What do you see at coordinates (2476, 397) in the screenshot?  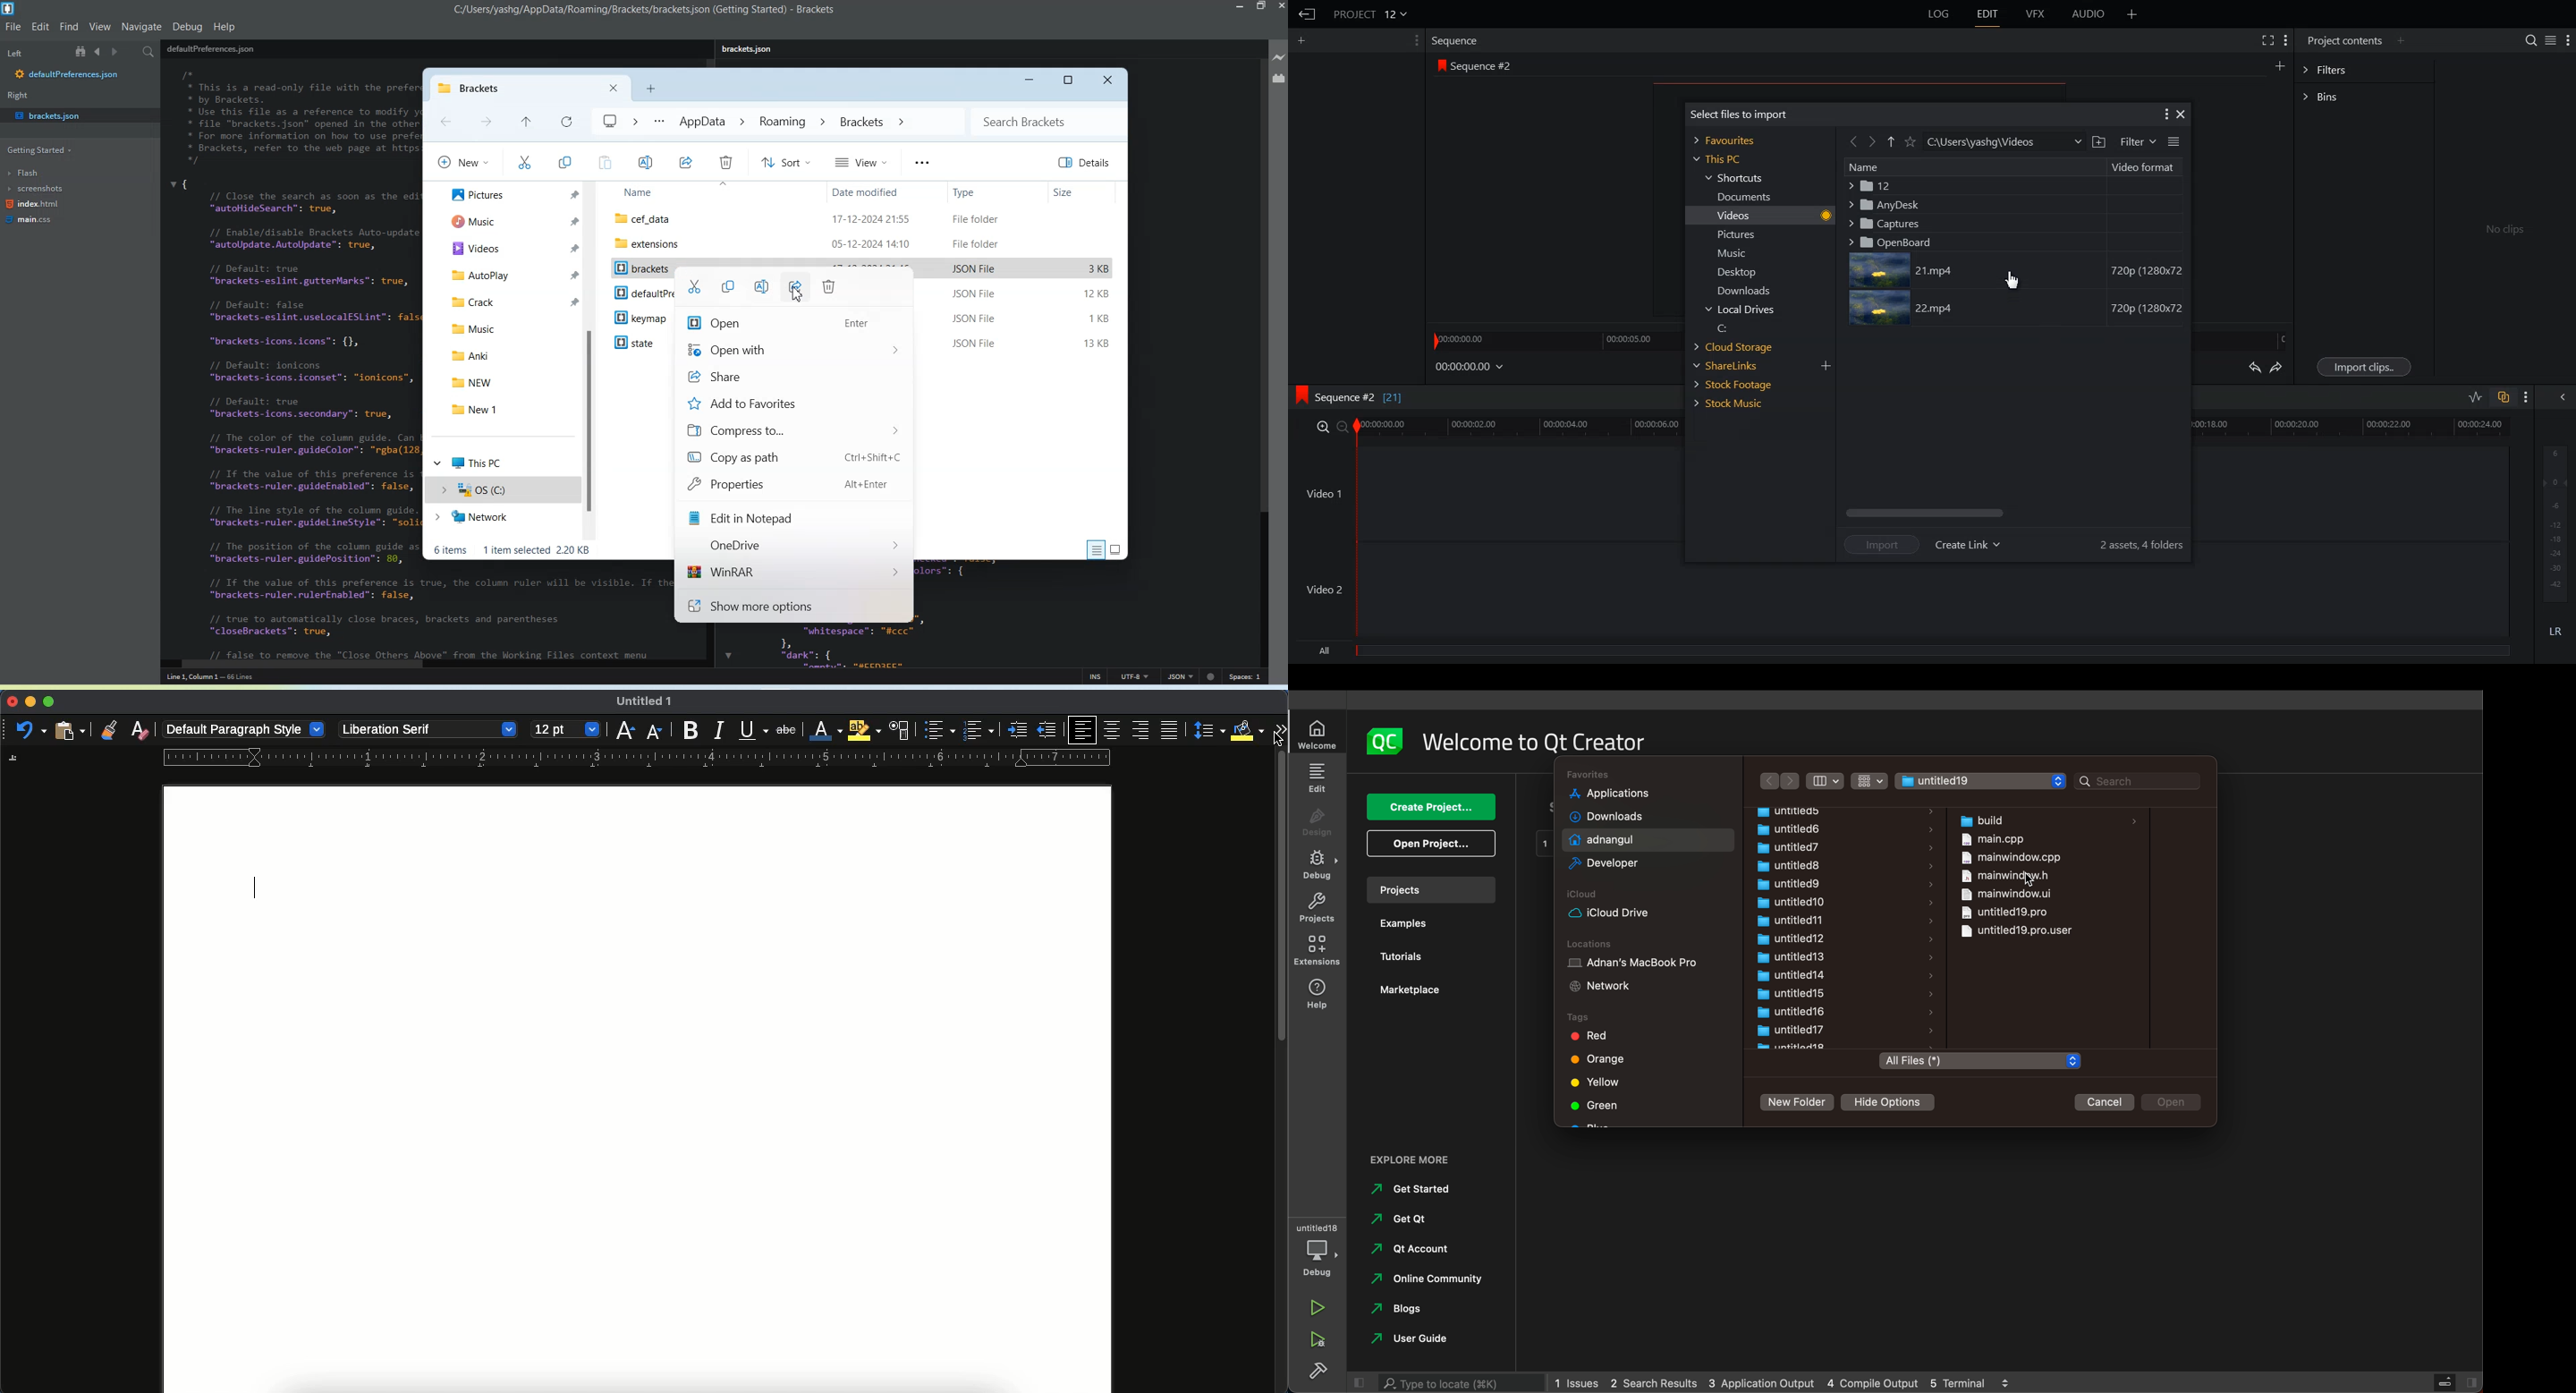 I see `Toggle Audio editing` at bounding box center [2476, 397].